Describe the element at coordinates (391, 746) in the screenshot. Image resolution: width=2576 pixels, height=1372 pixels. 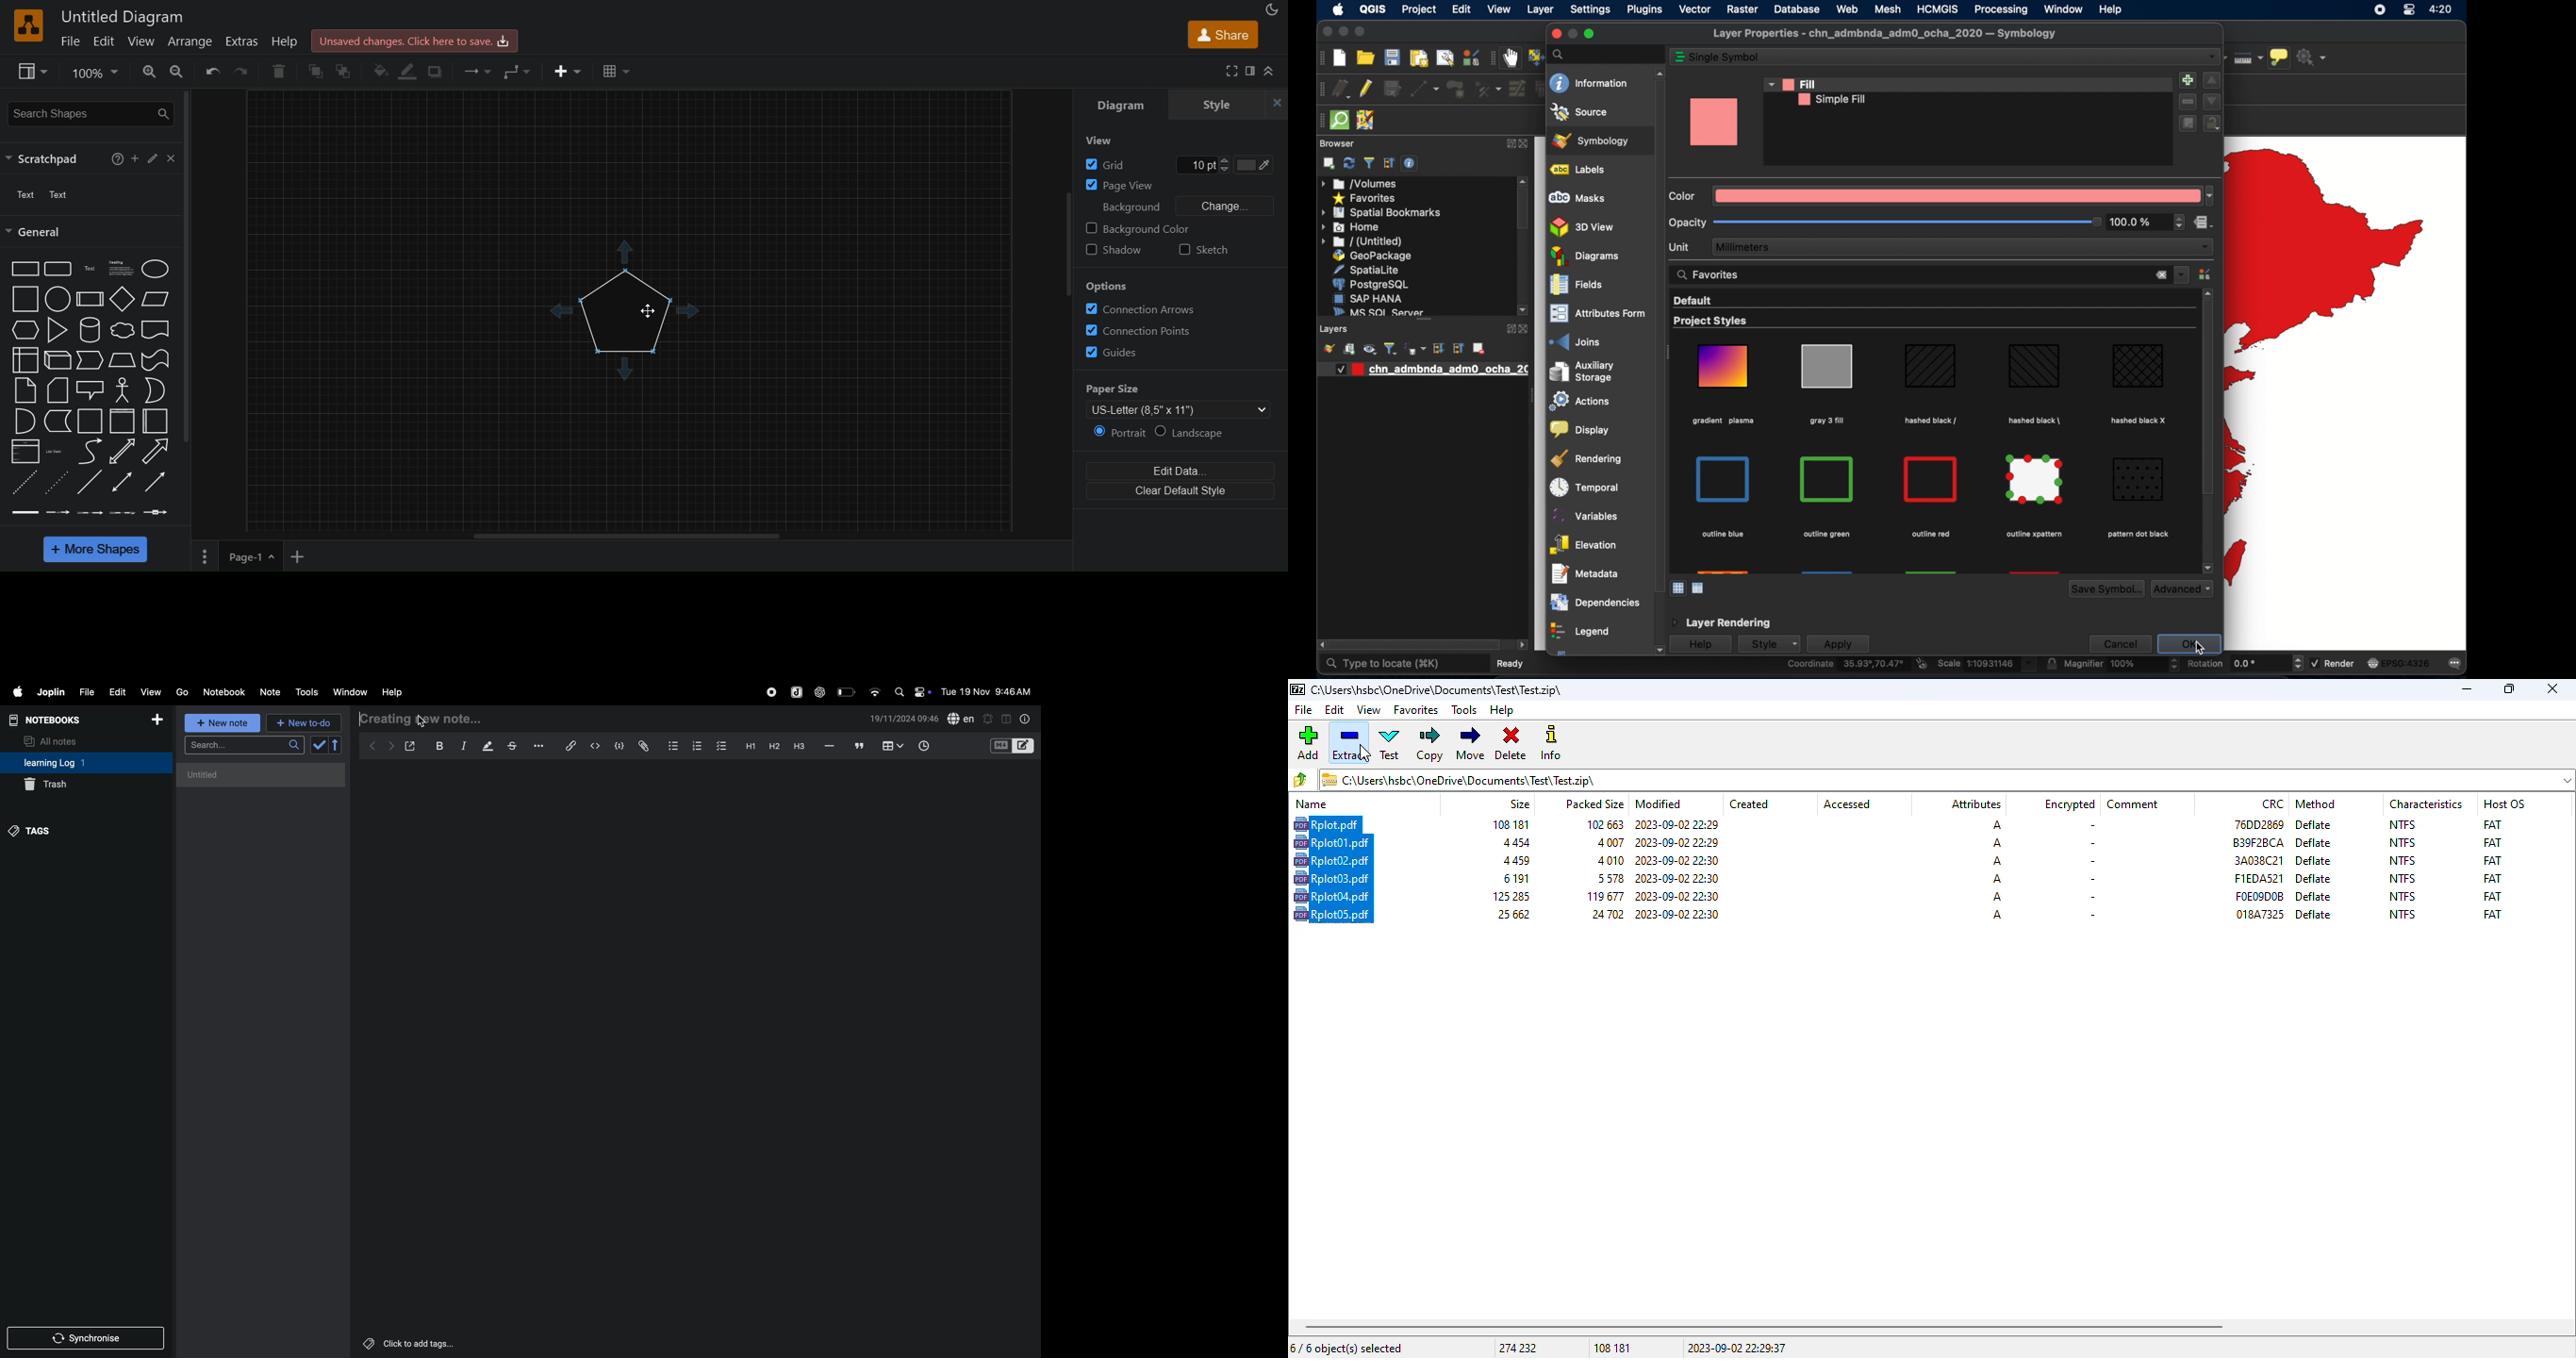
I see `forward` at that location.